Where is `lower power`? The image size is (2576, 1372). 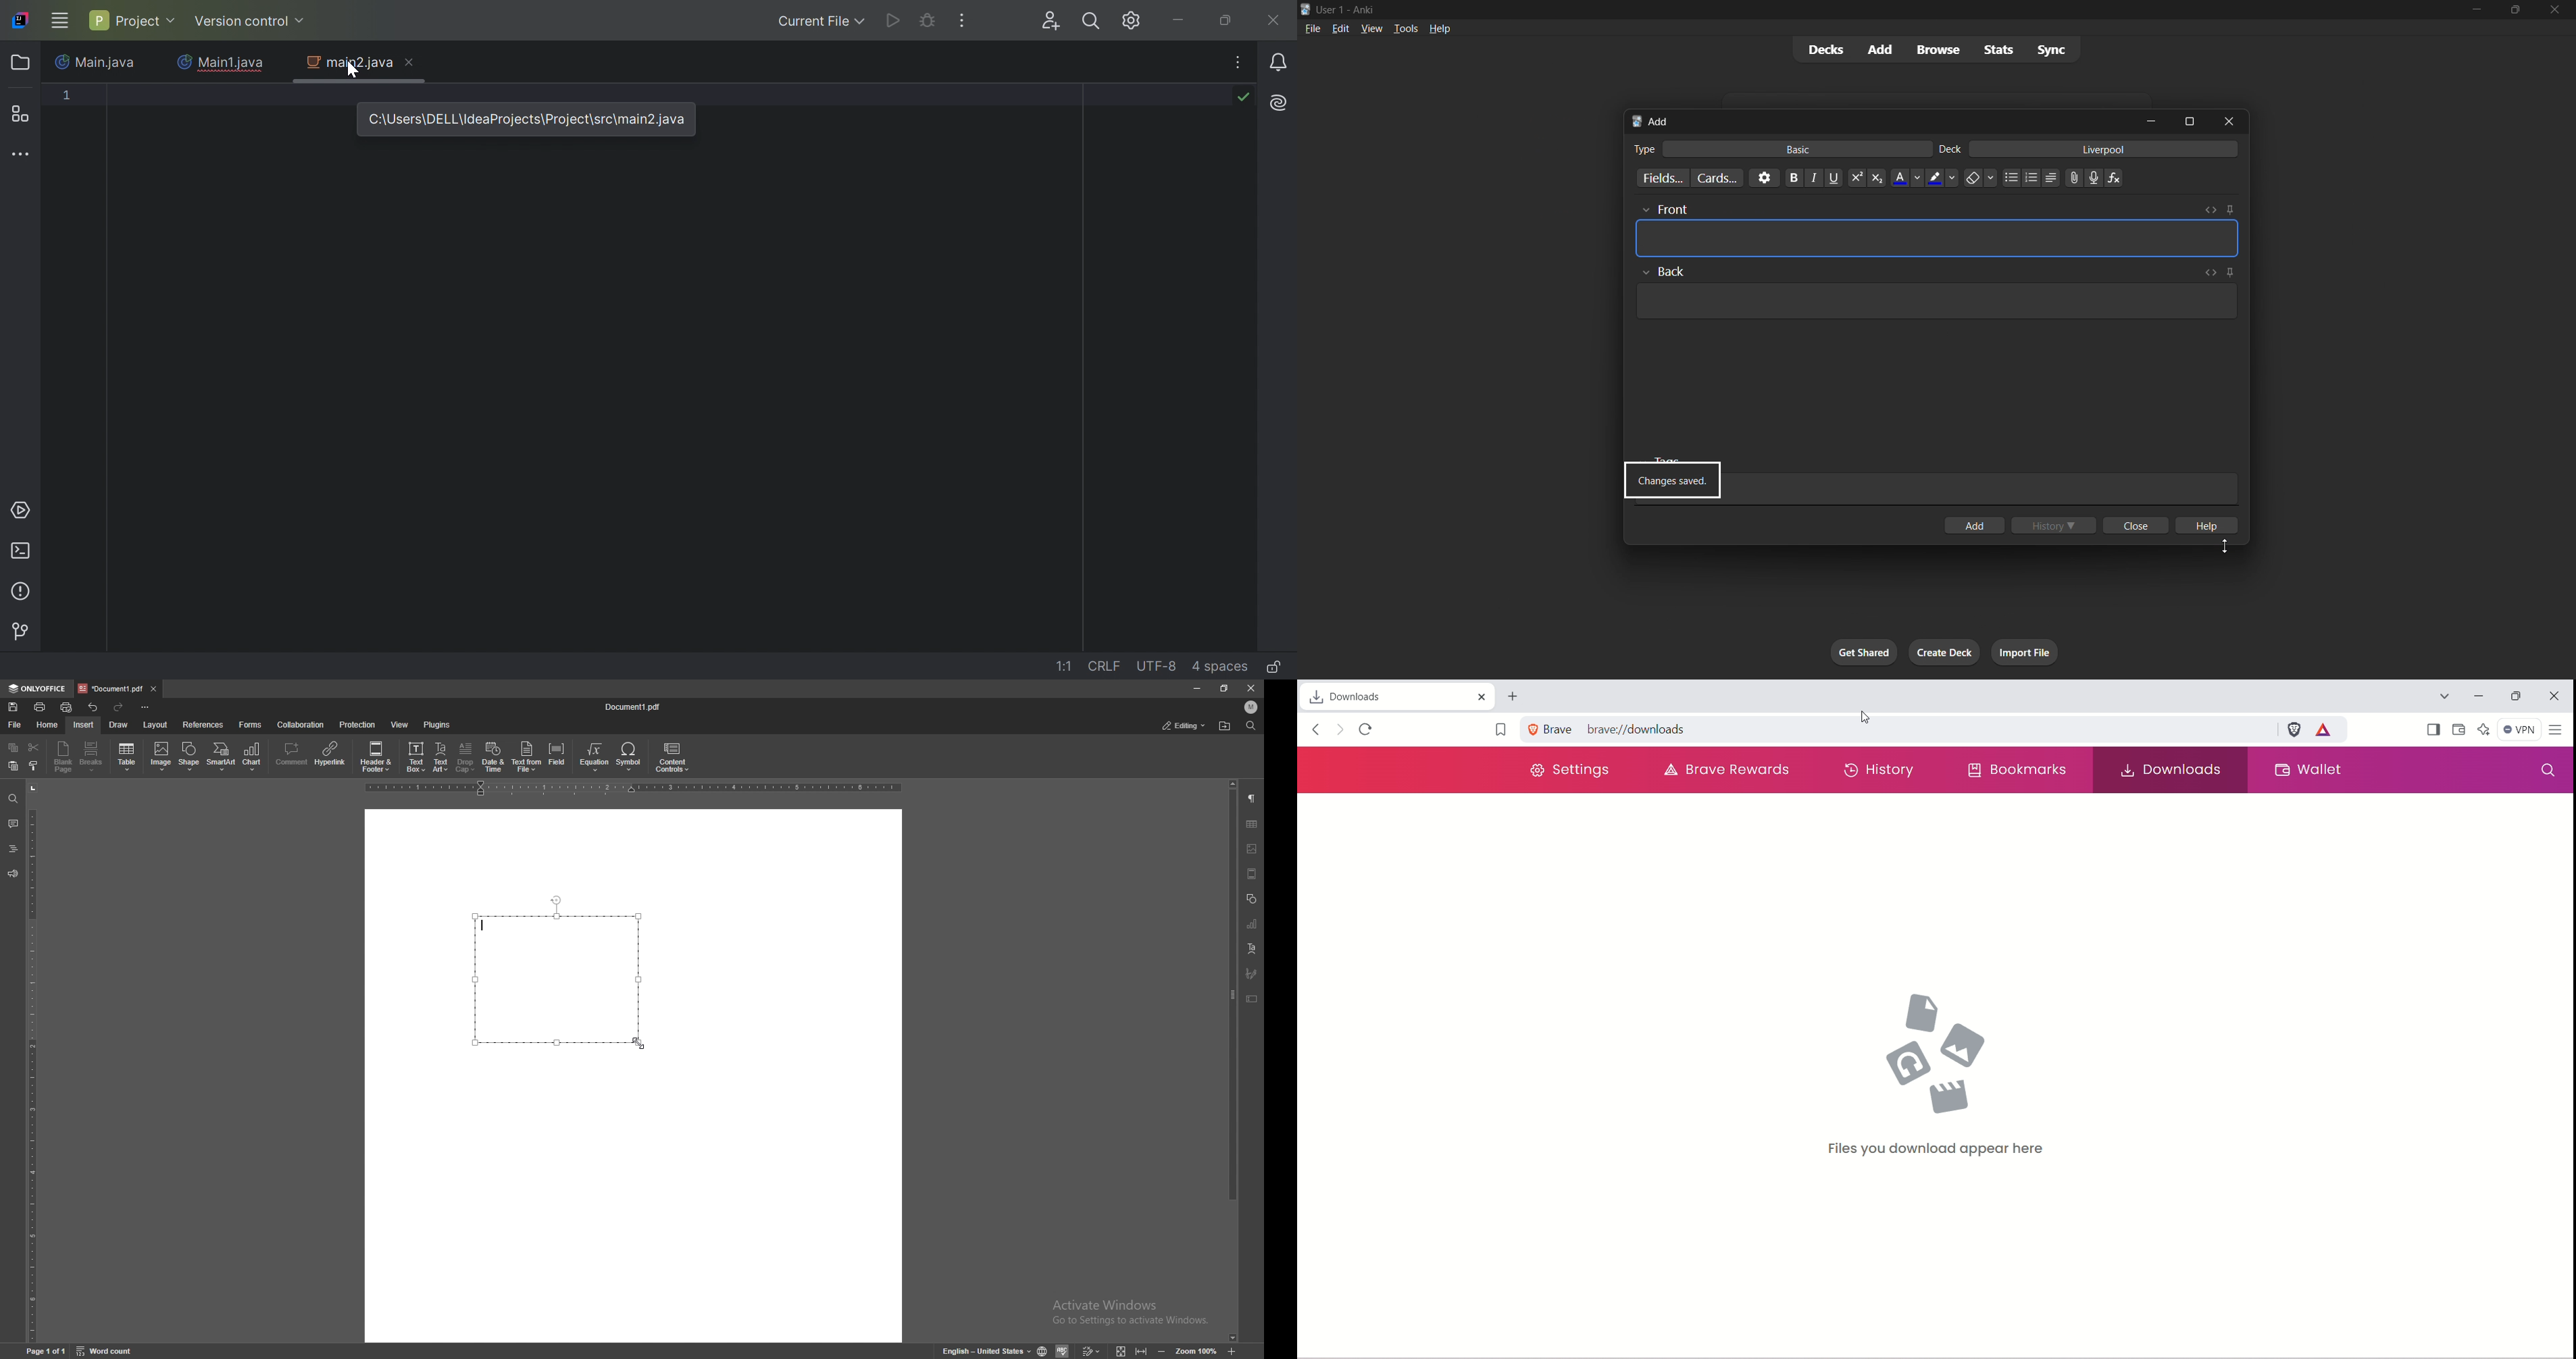
lower power is located at coordinates (1879, 177).